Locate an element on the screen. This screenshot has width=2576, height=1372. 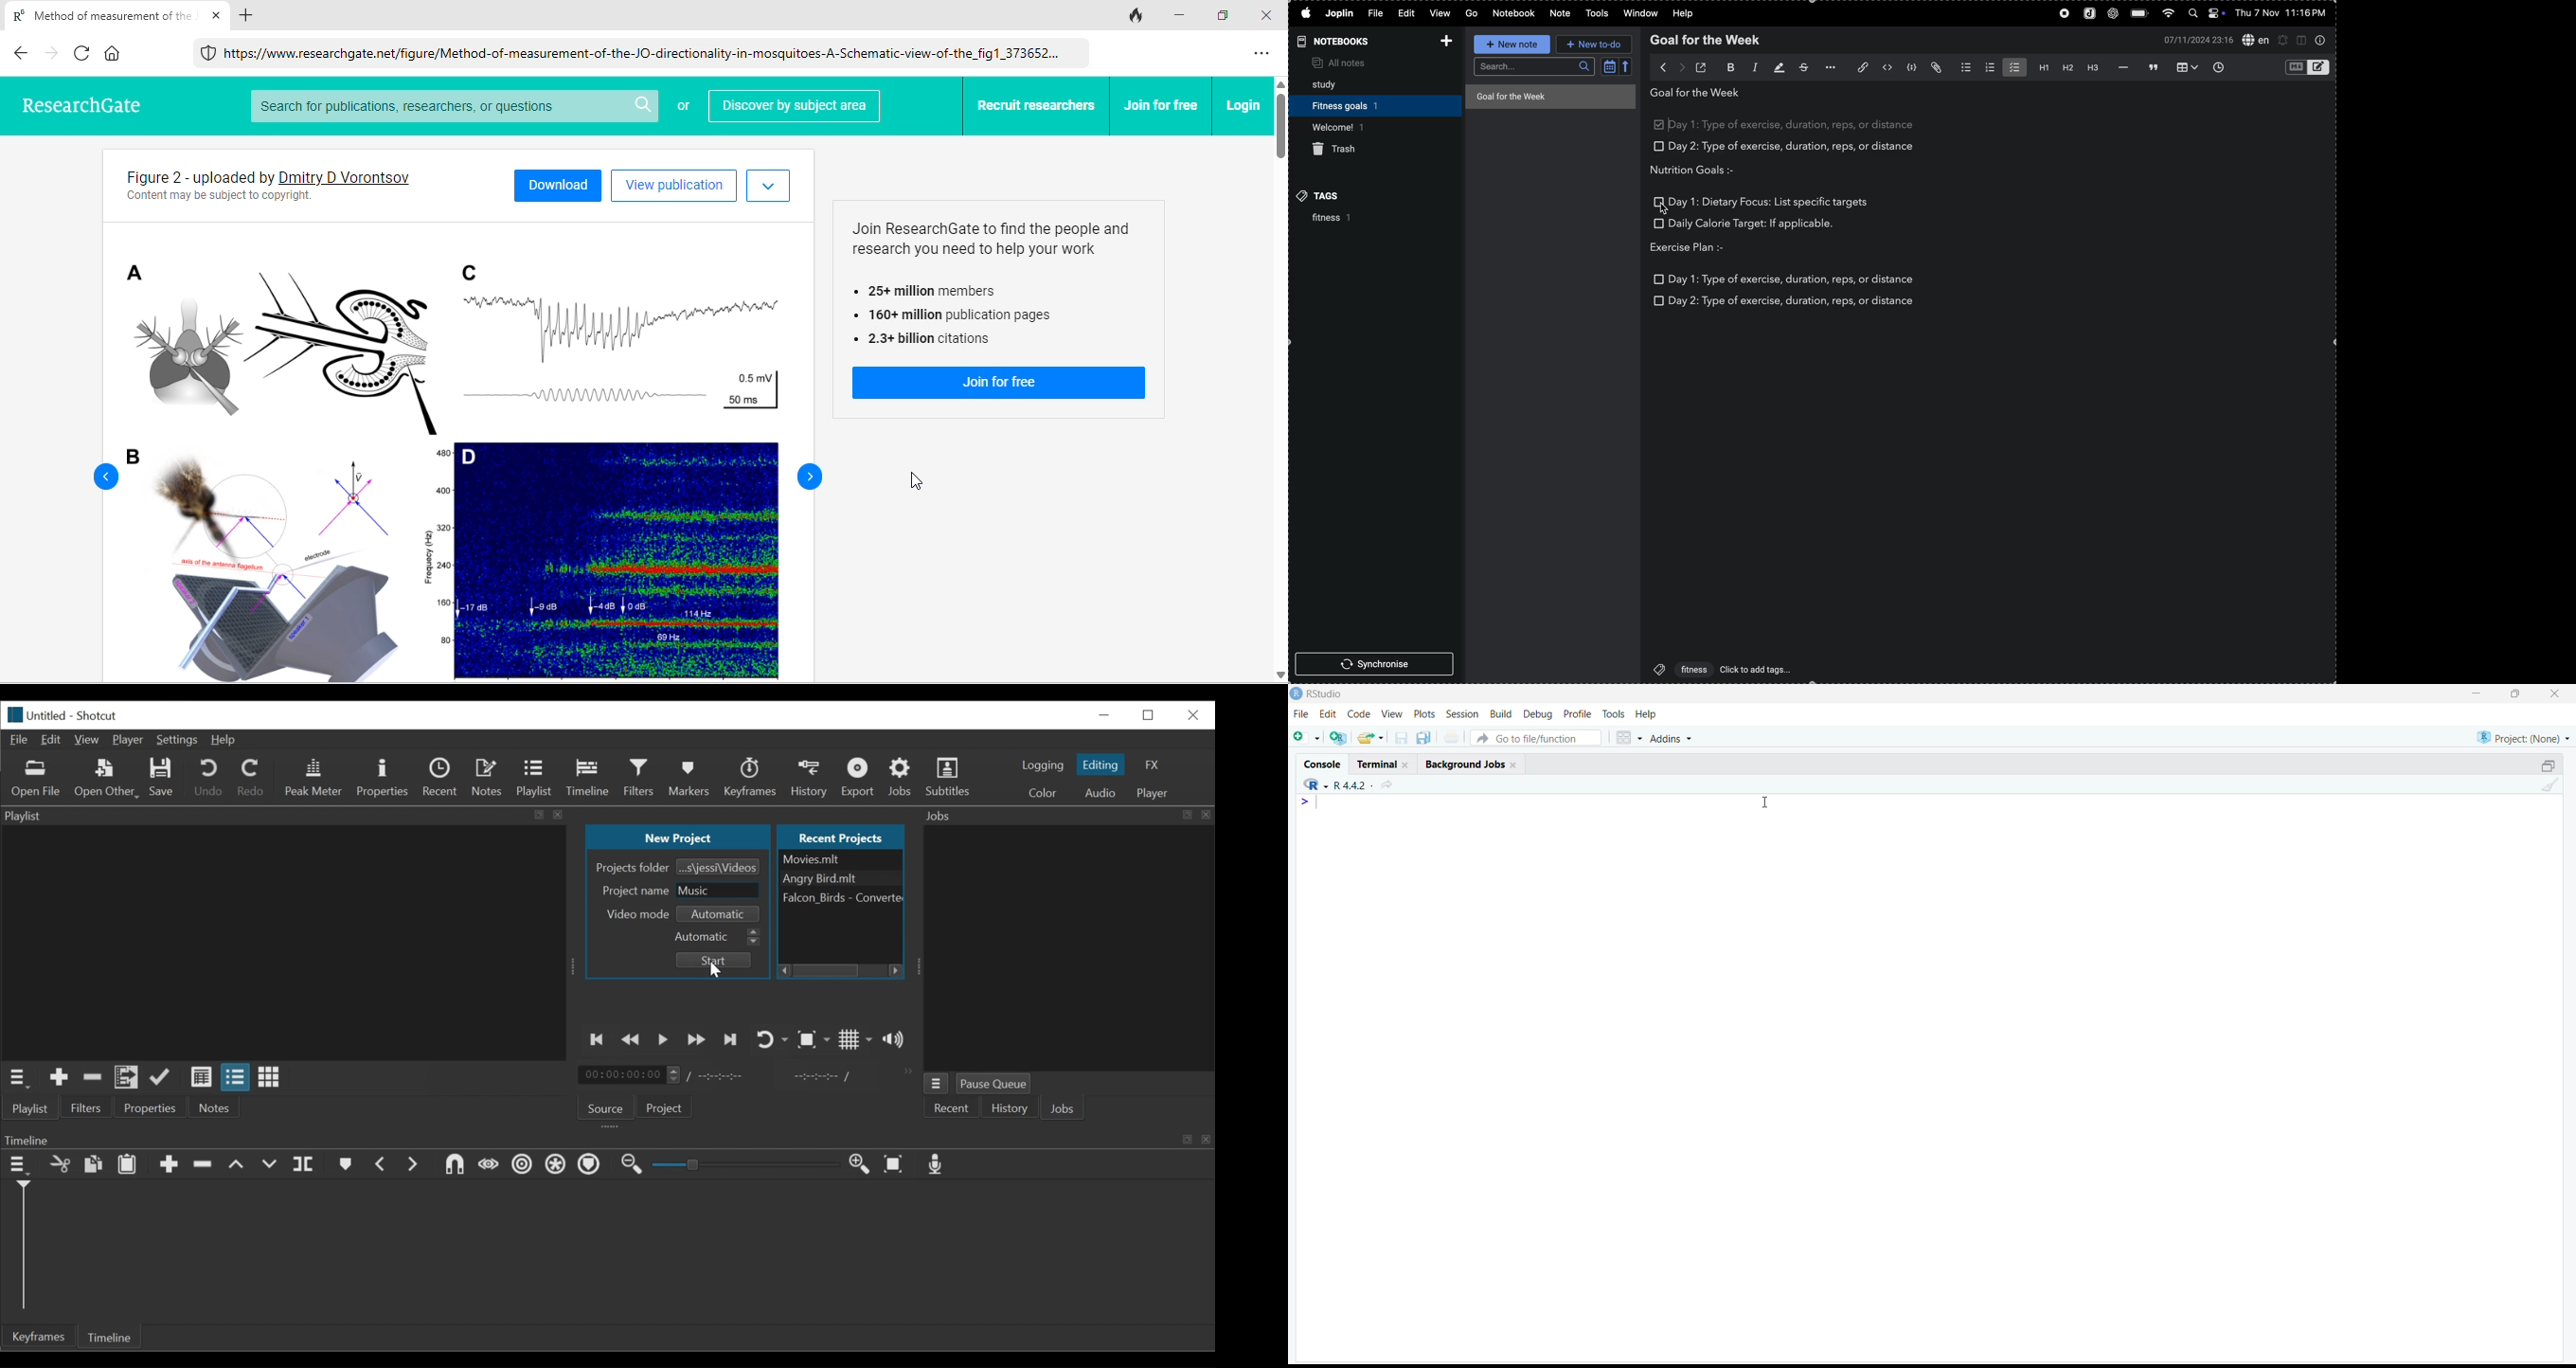
record is located at coordinates (2059, 14).